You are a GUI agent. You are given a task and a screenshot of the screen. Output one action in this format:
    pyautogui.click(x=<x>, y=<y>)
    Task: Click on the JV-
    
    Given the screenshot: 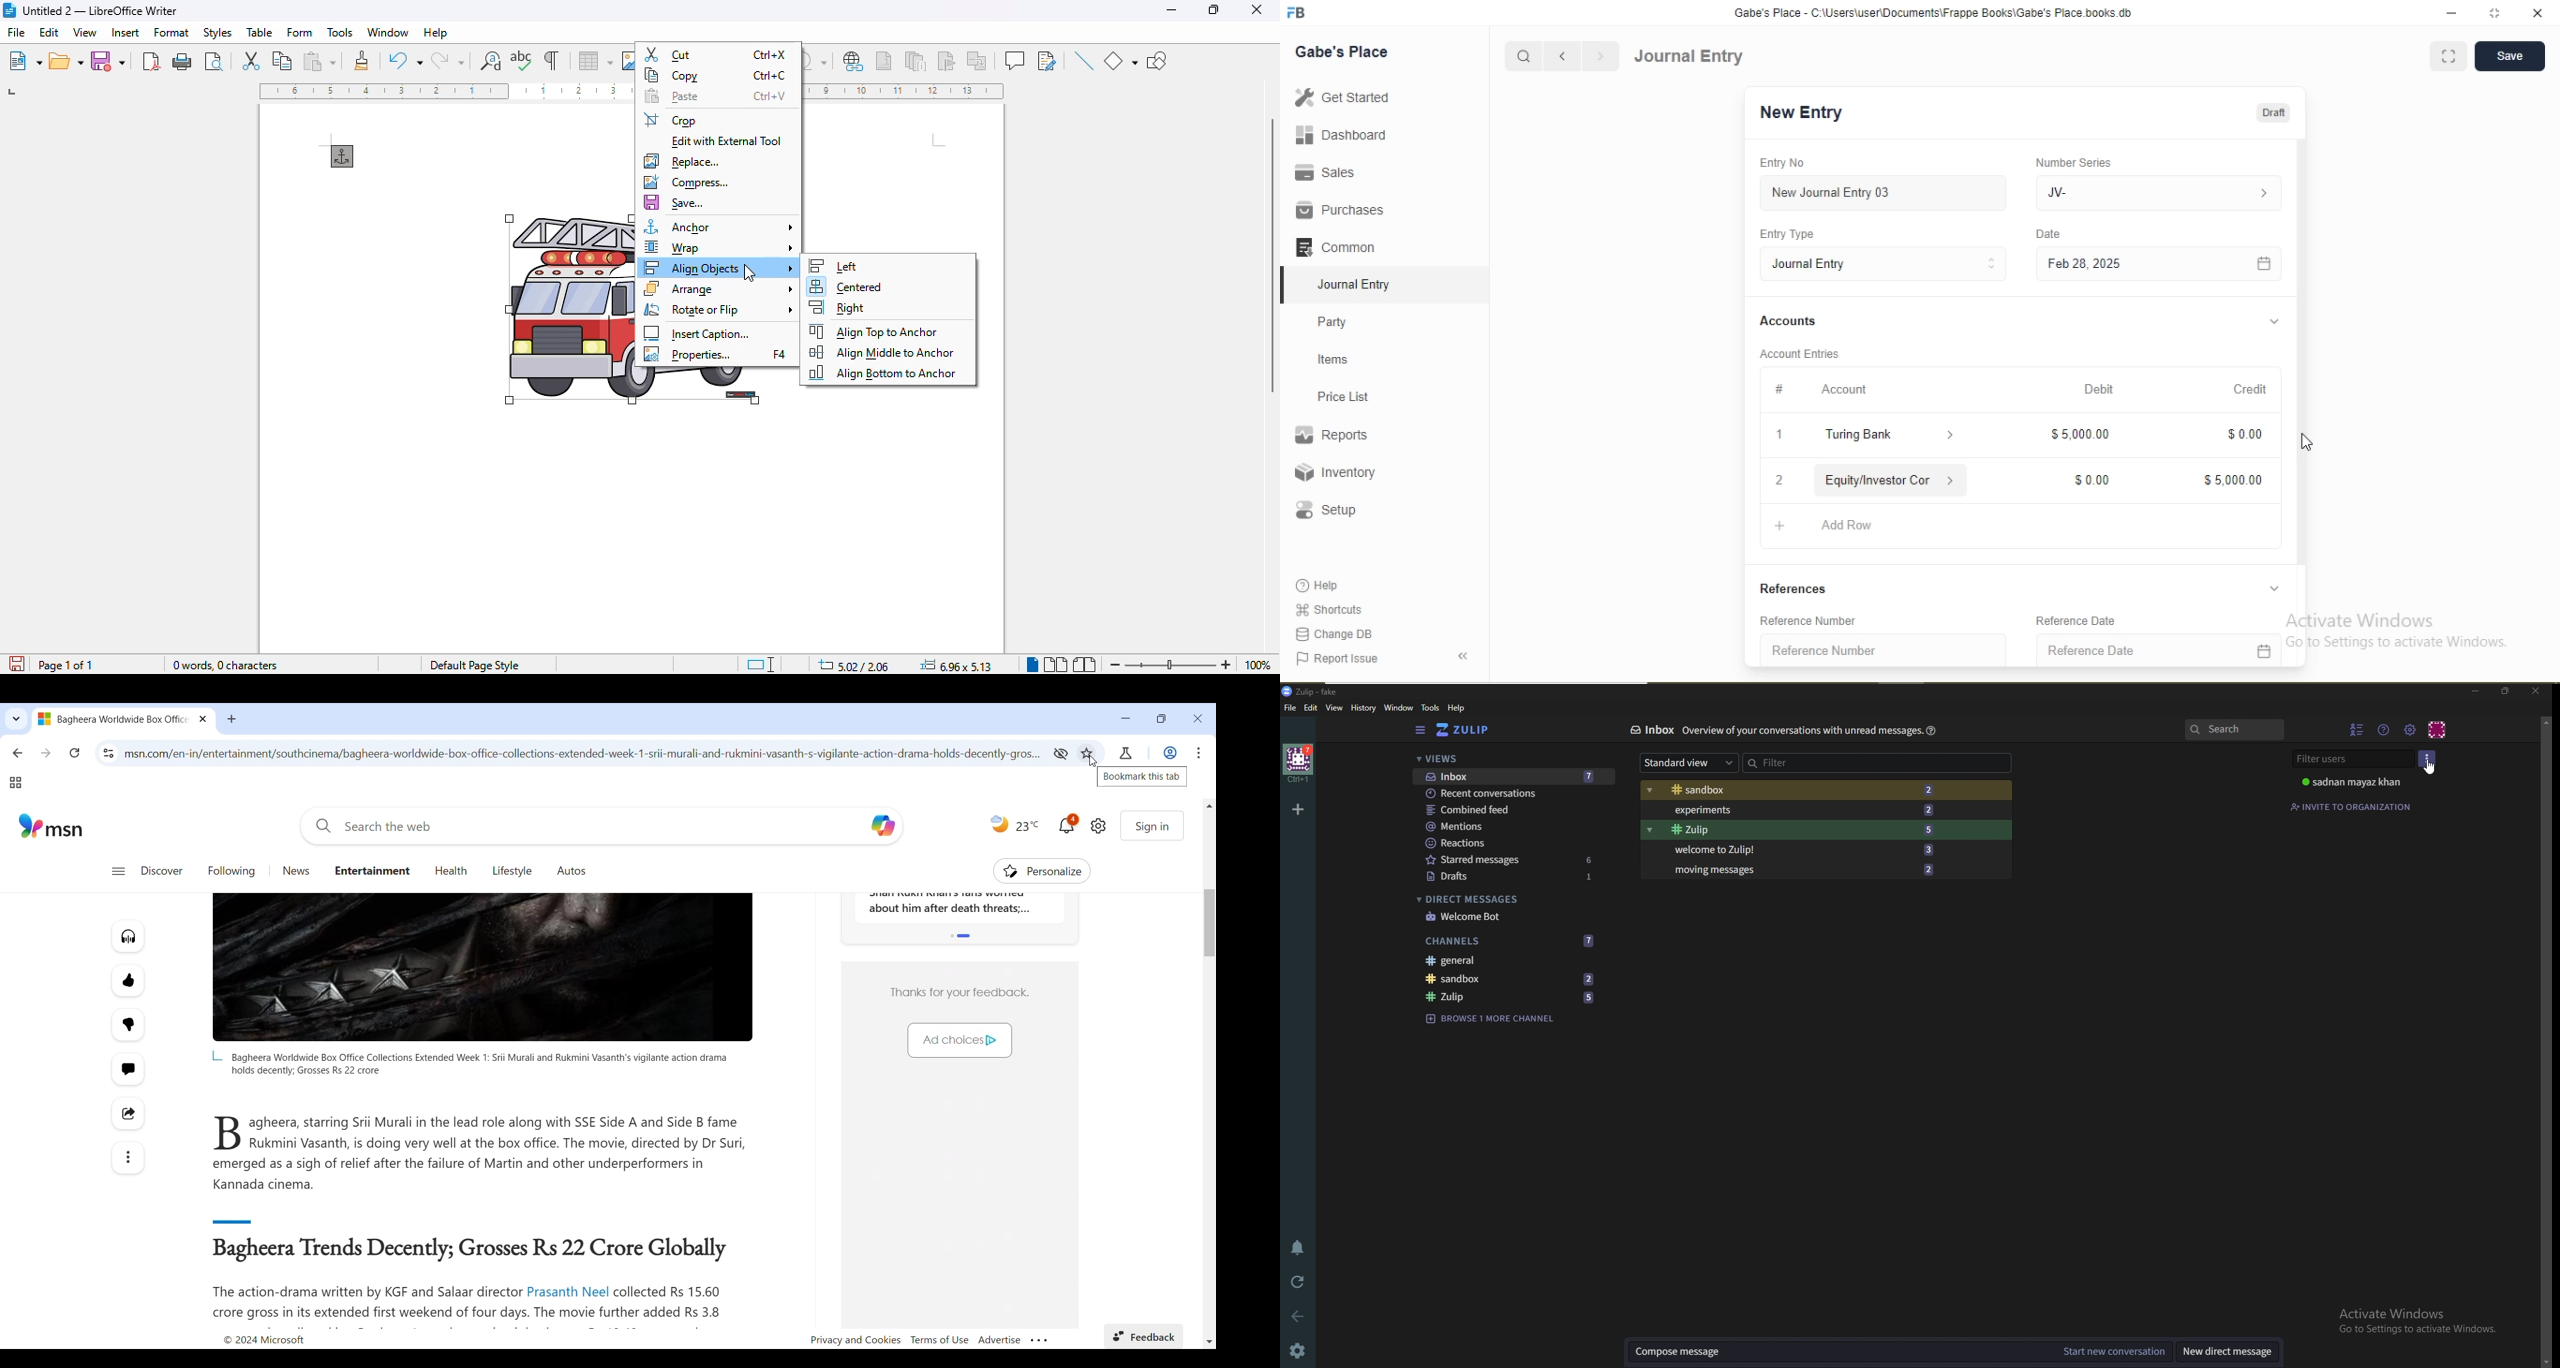 What is the action you would take?
    pyautogui.click(x=2057, y=193)
    